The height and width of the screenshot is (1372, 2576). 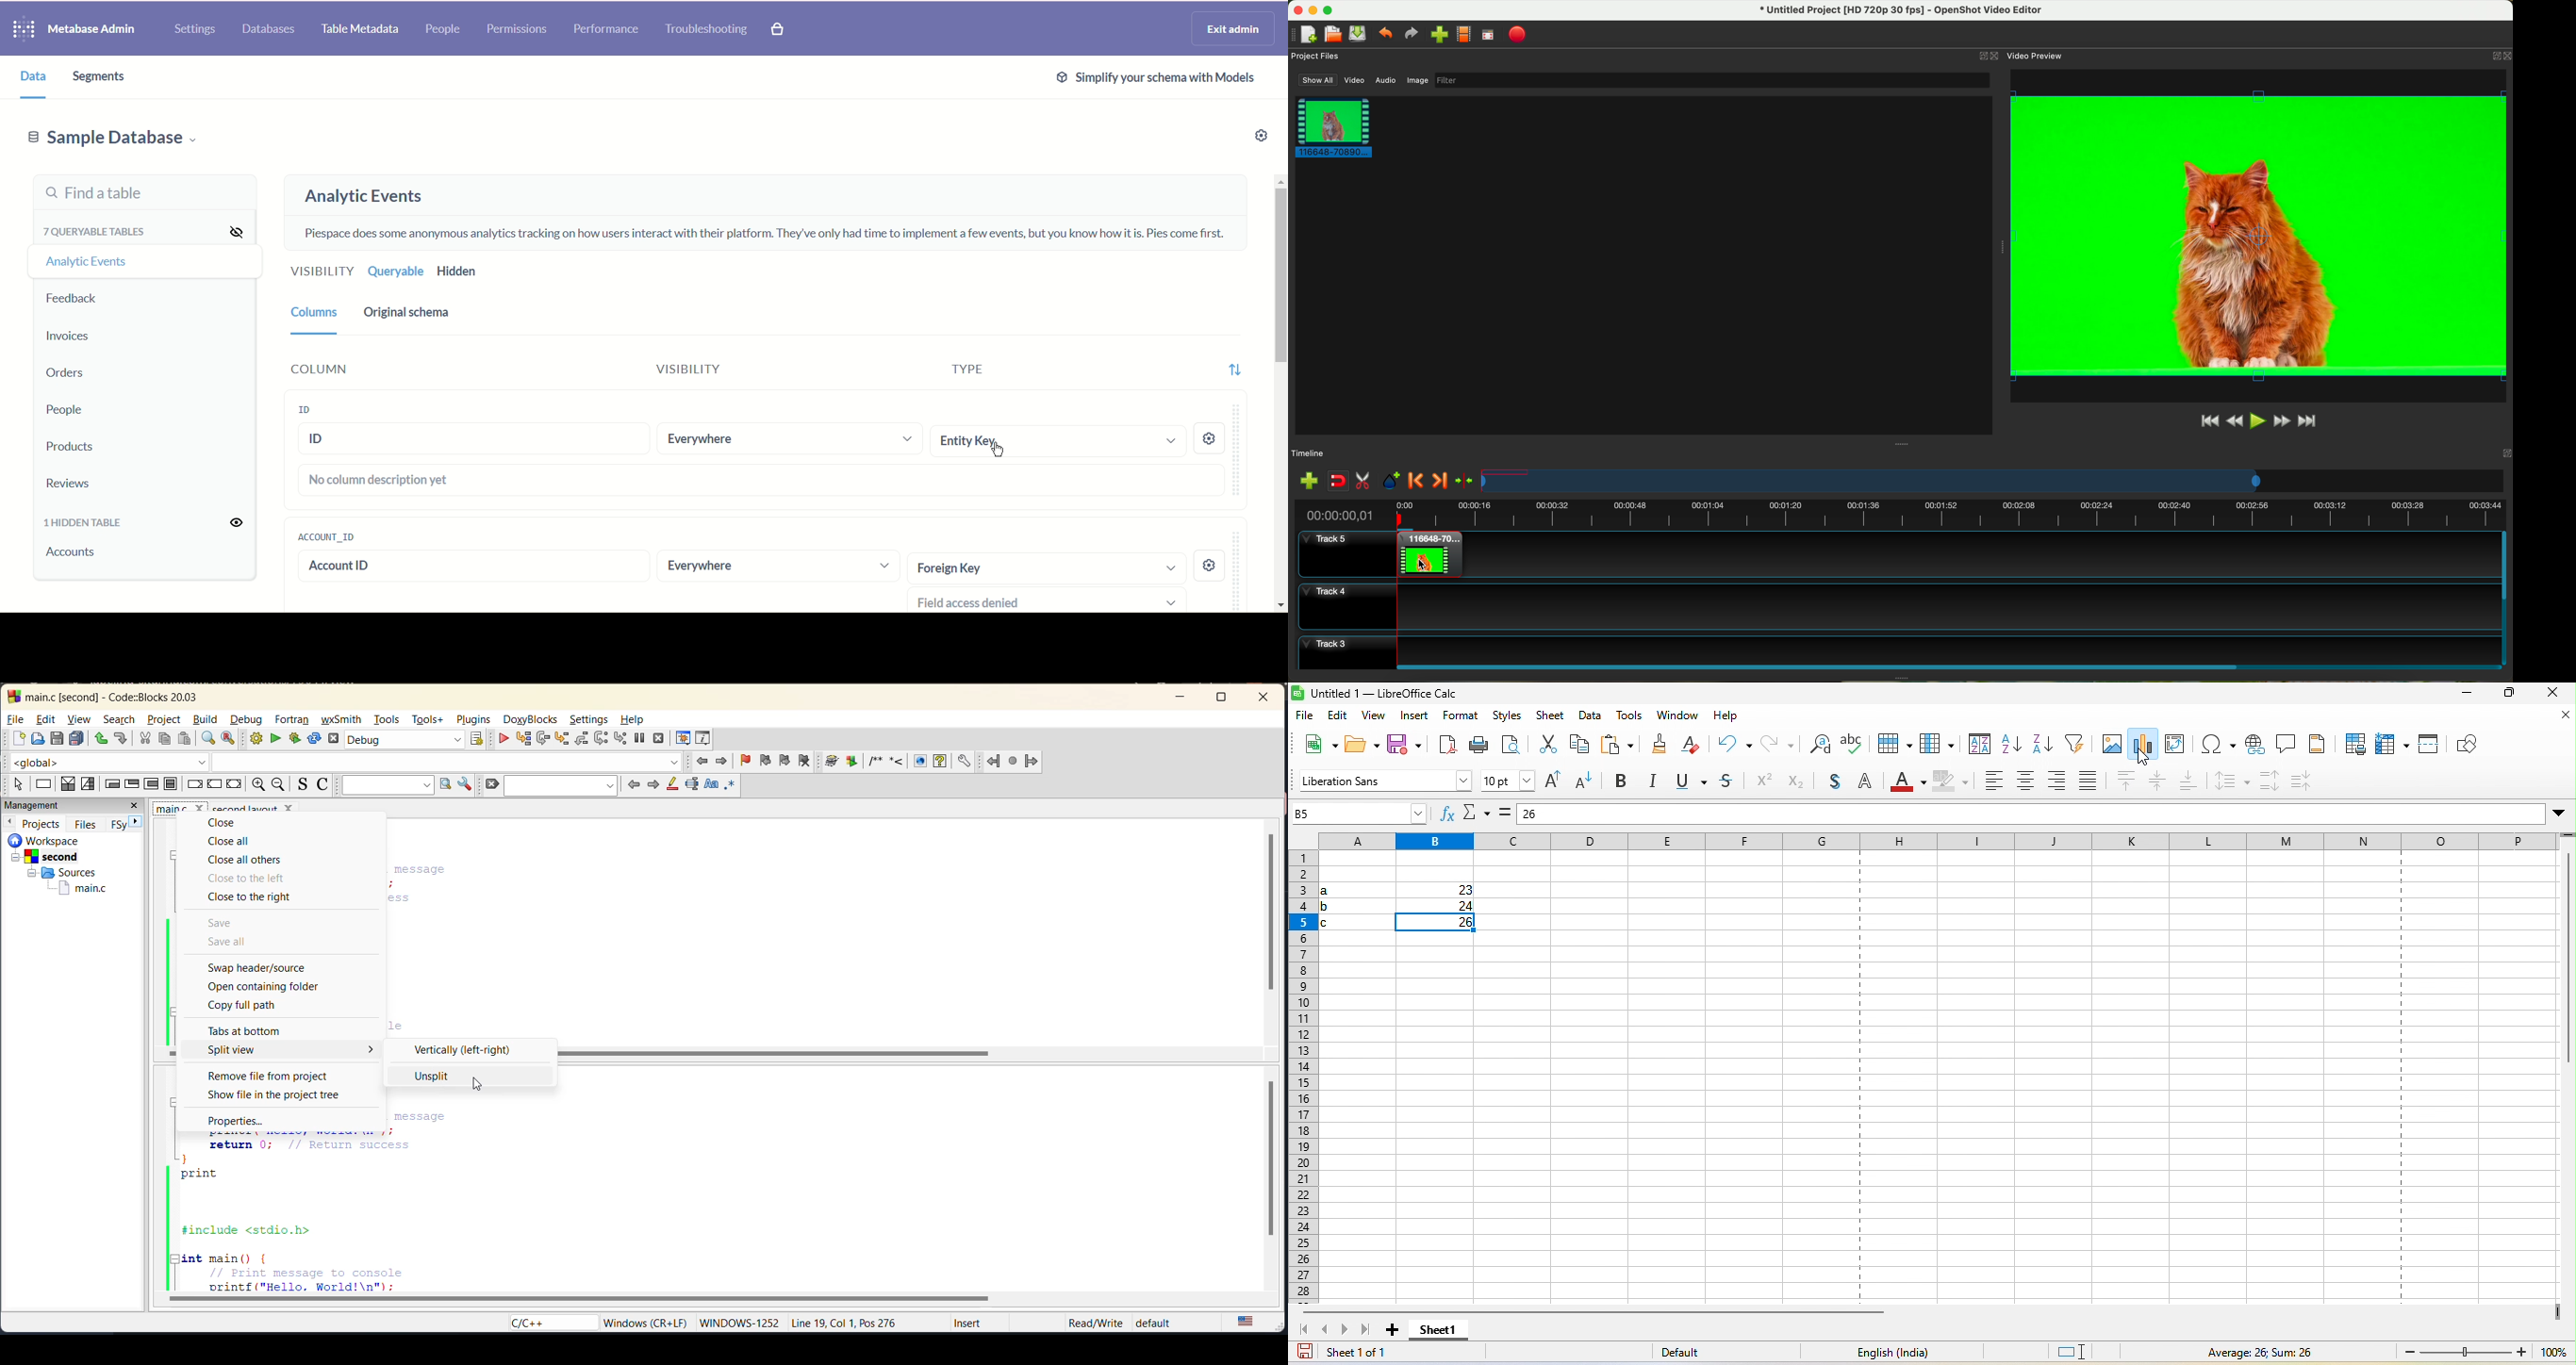 What do you see at coordinates (2471, 741) in the screenshot?
I see `show draw function` at bounding box center [2471, 741].